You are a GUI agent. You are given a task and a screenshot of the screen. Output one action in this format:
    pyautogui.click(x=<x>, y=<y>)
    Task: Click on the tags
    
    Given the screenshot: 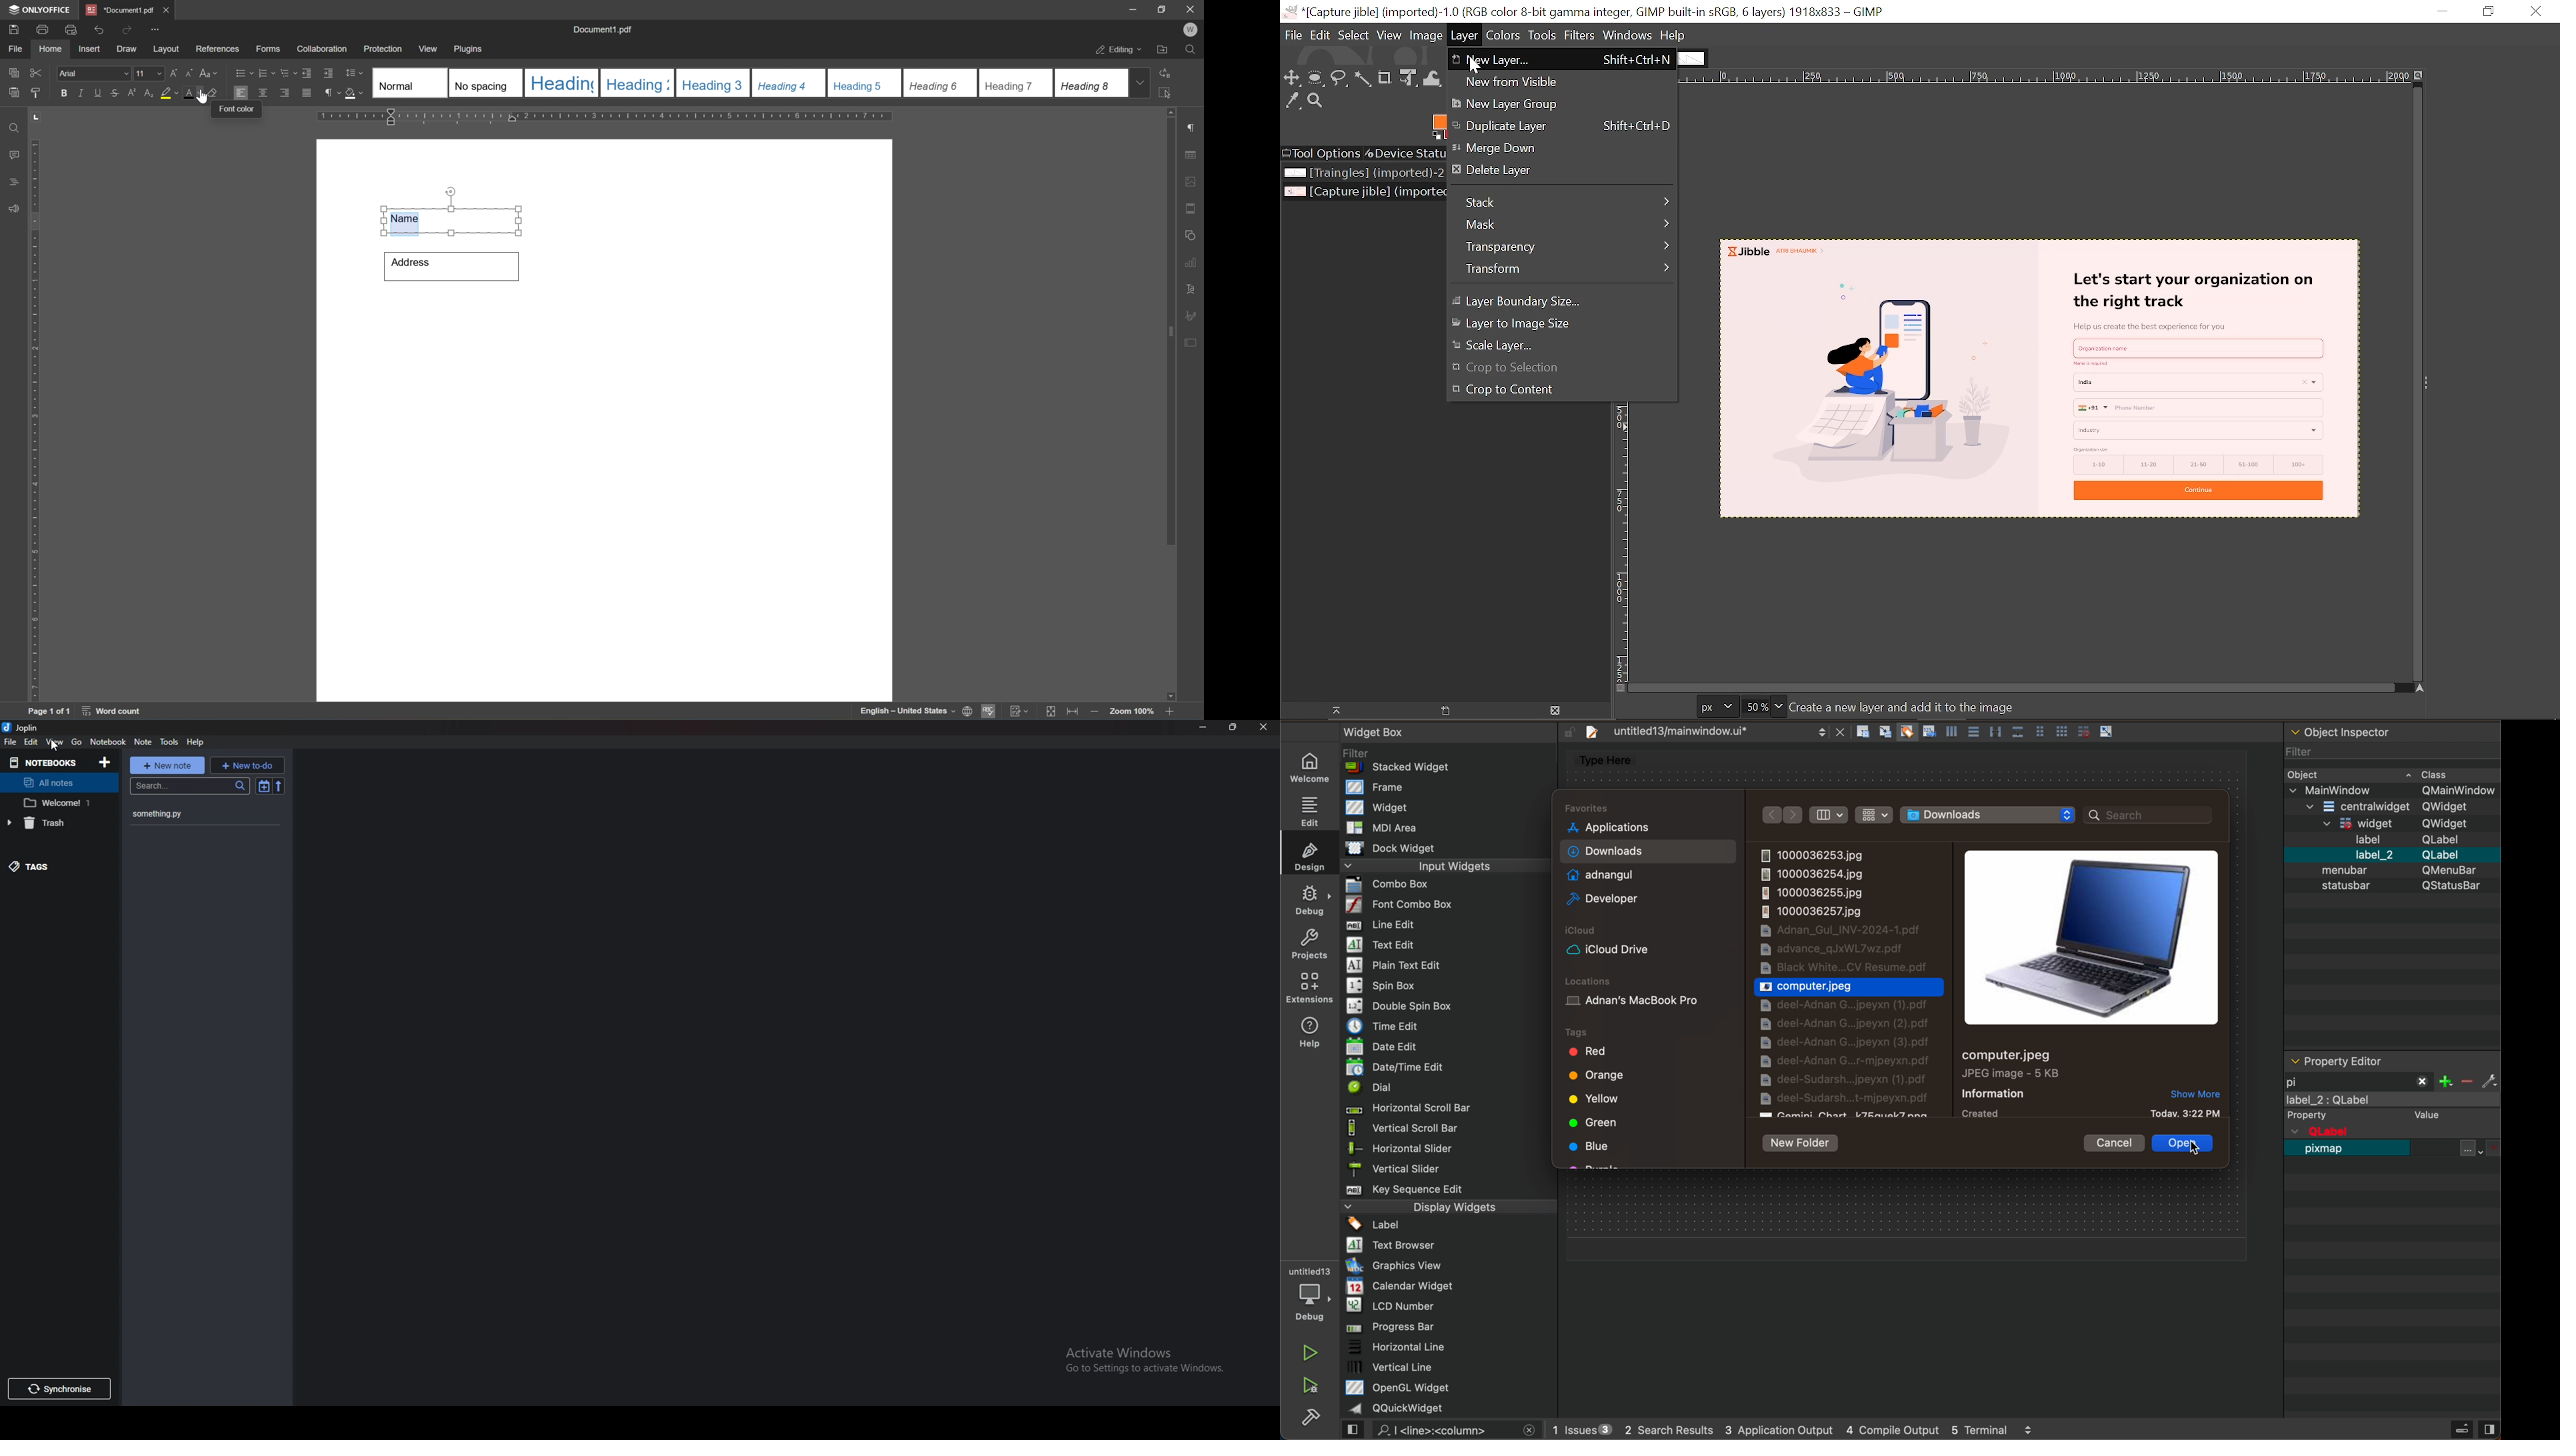 What is the action you would take?
    pyautogui.click(x=1597, y=1031)
    